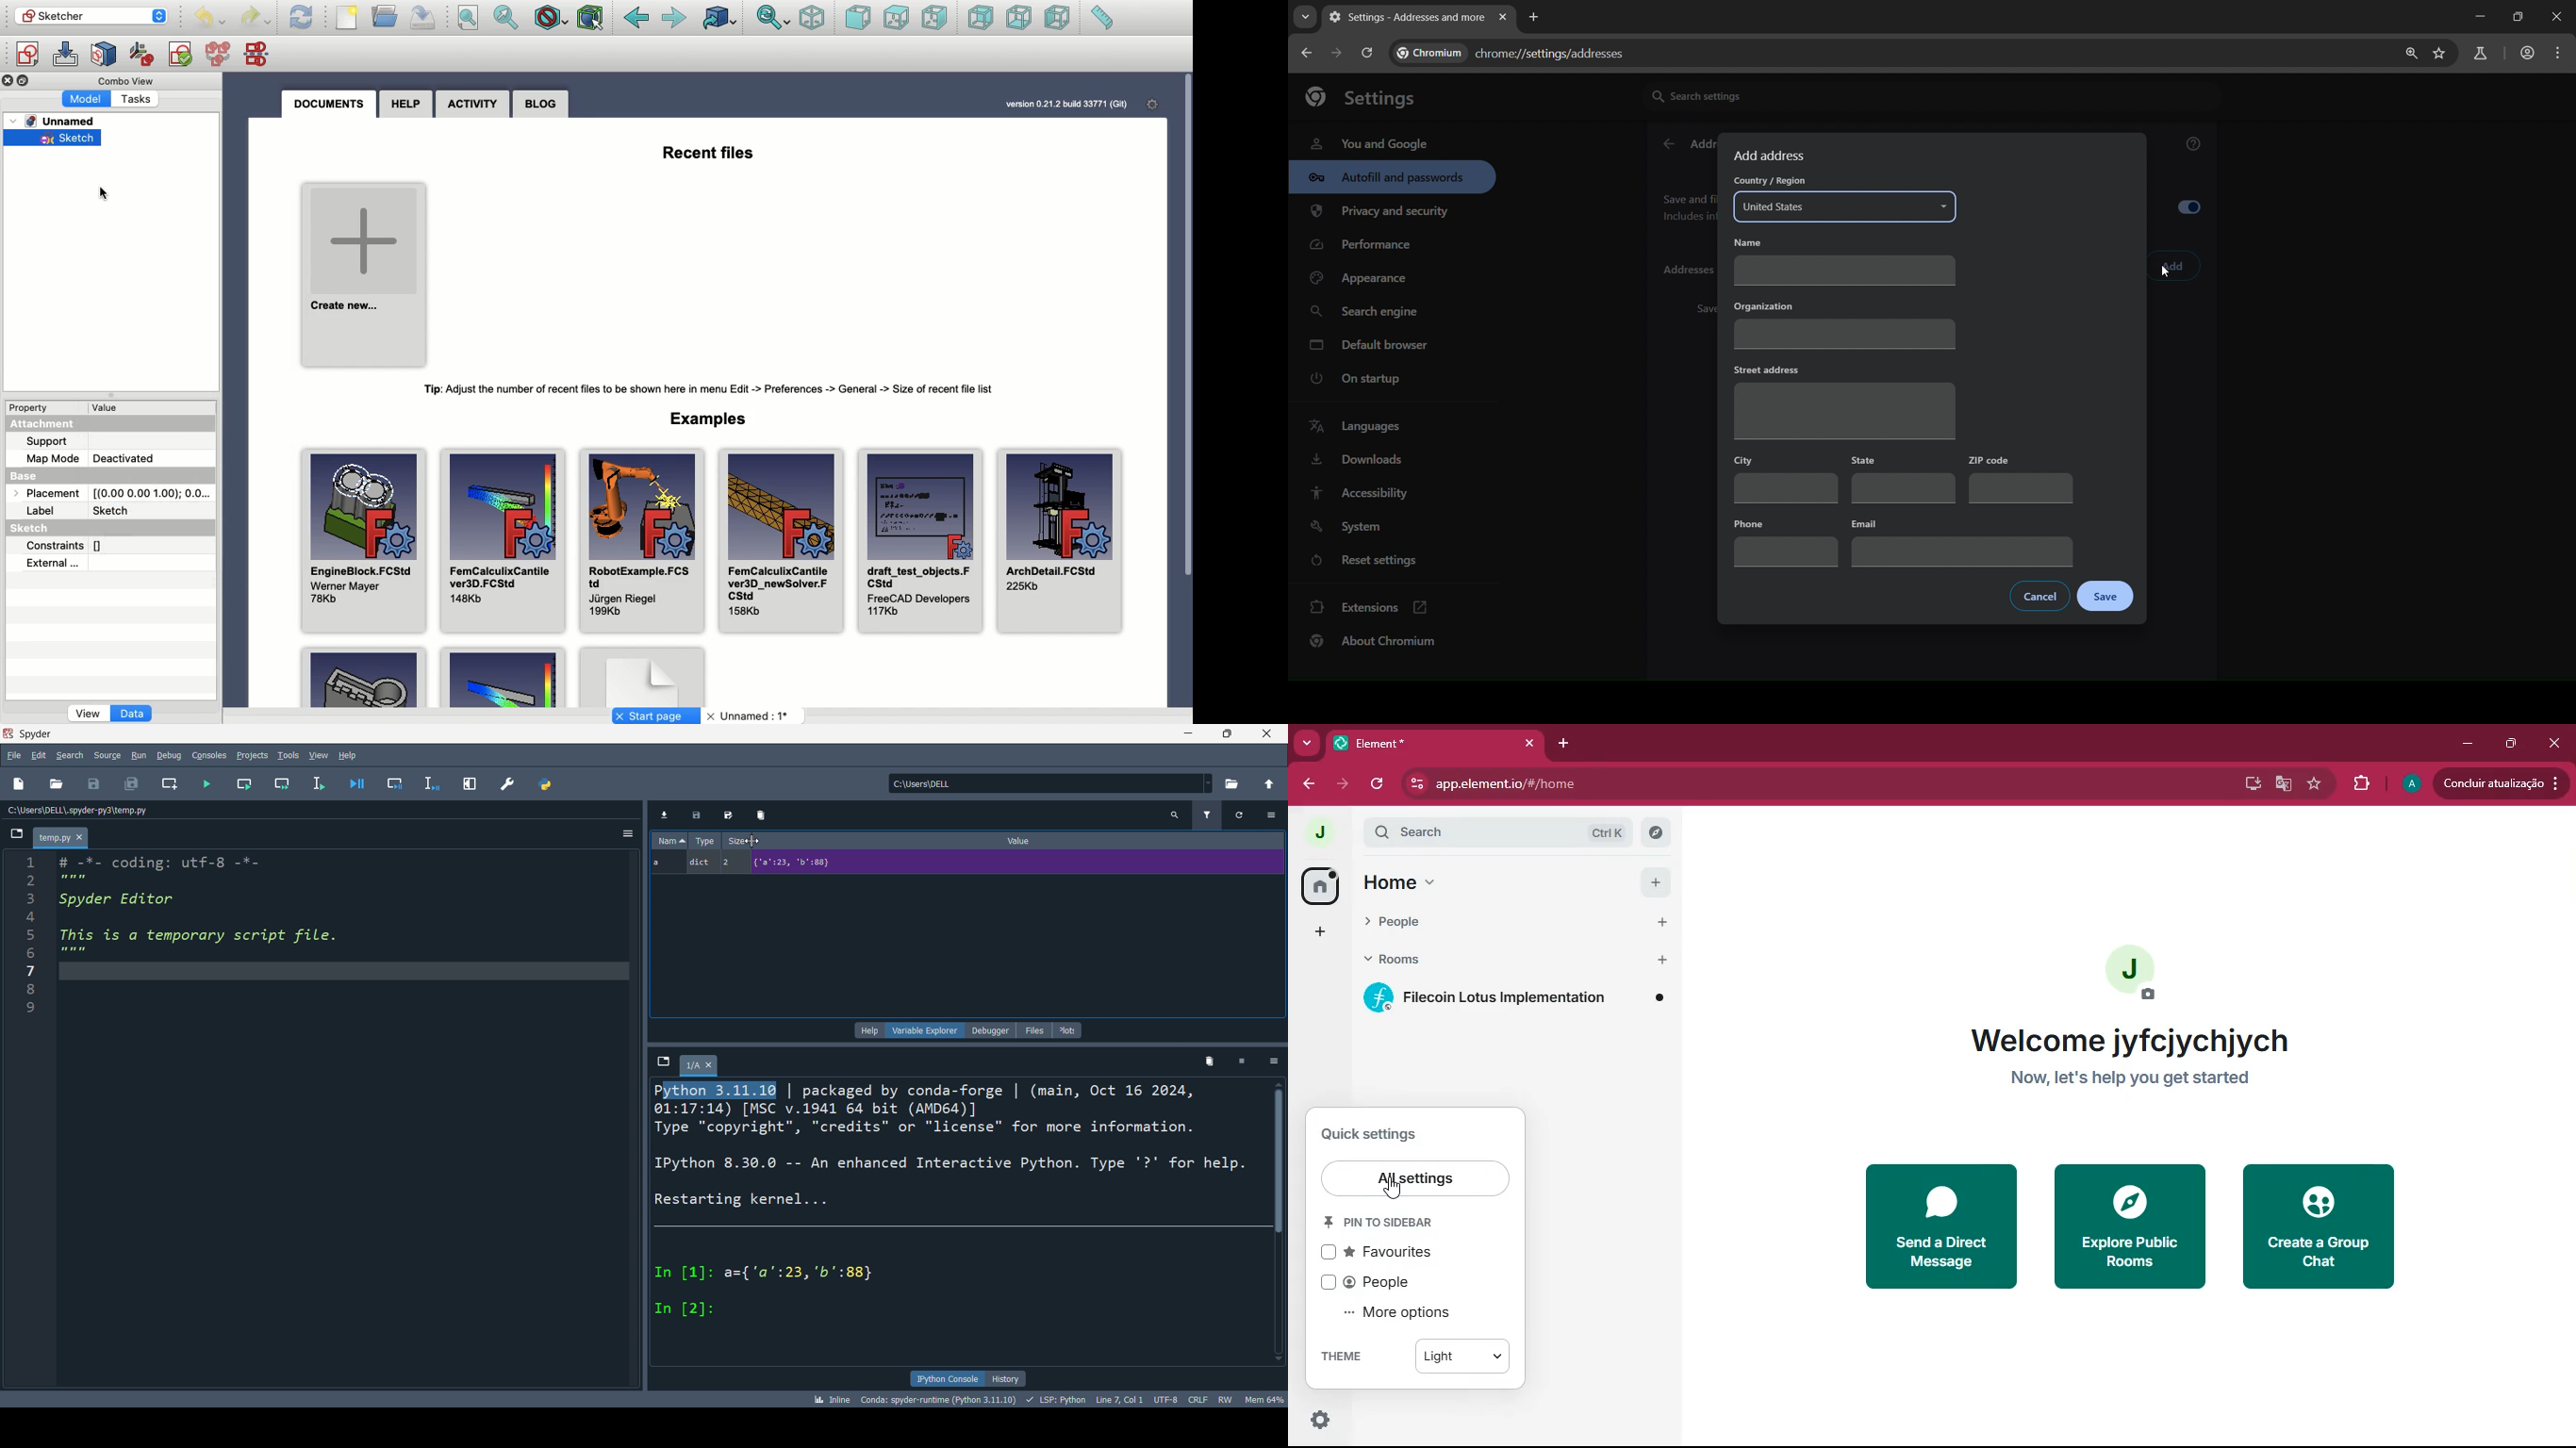 The image size is (2576, 1456). Describe the element at coordinates (181, 57) in the screenshot. I see `Validate sketch` at that location.